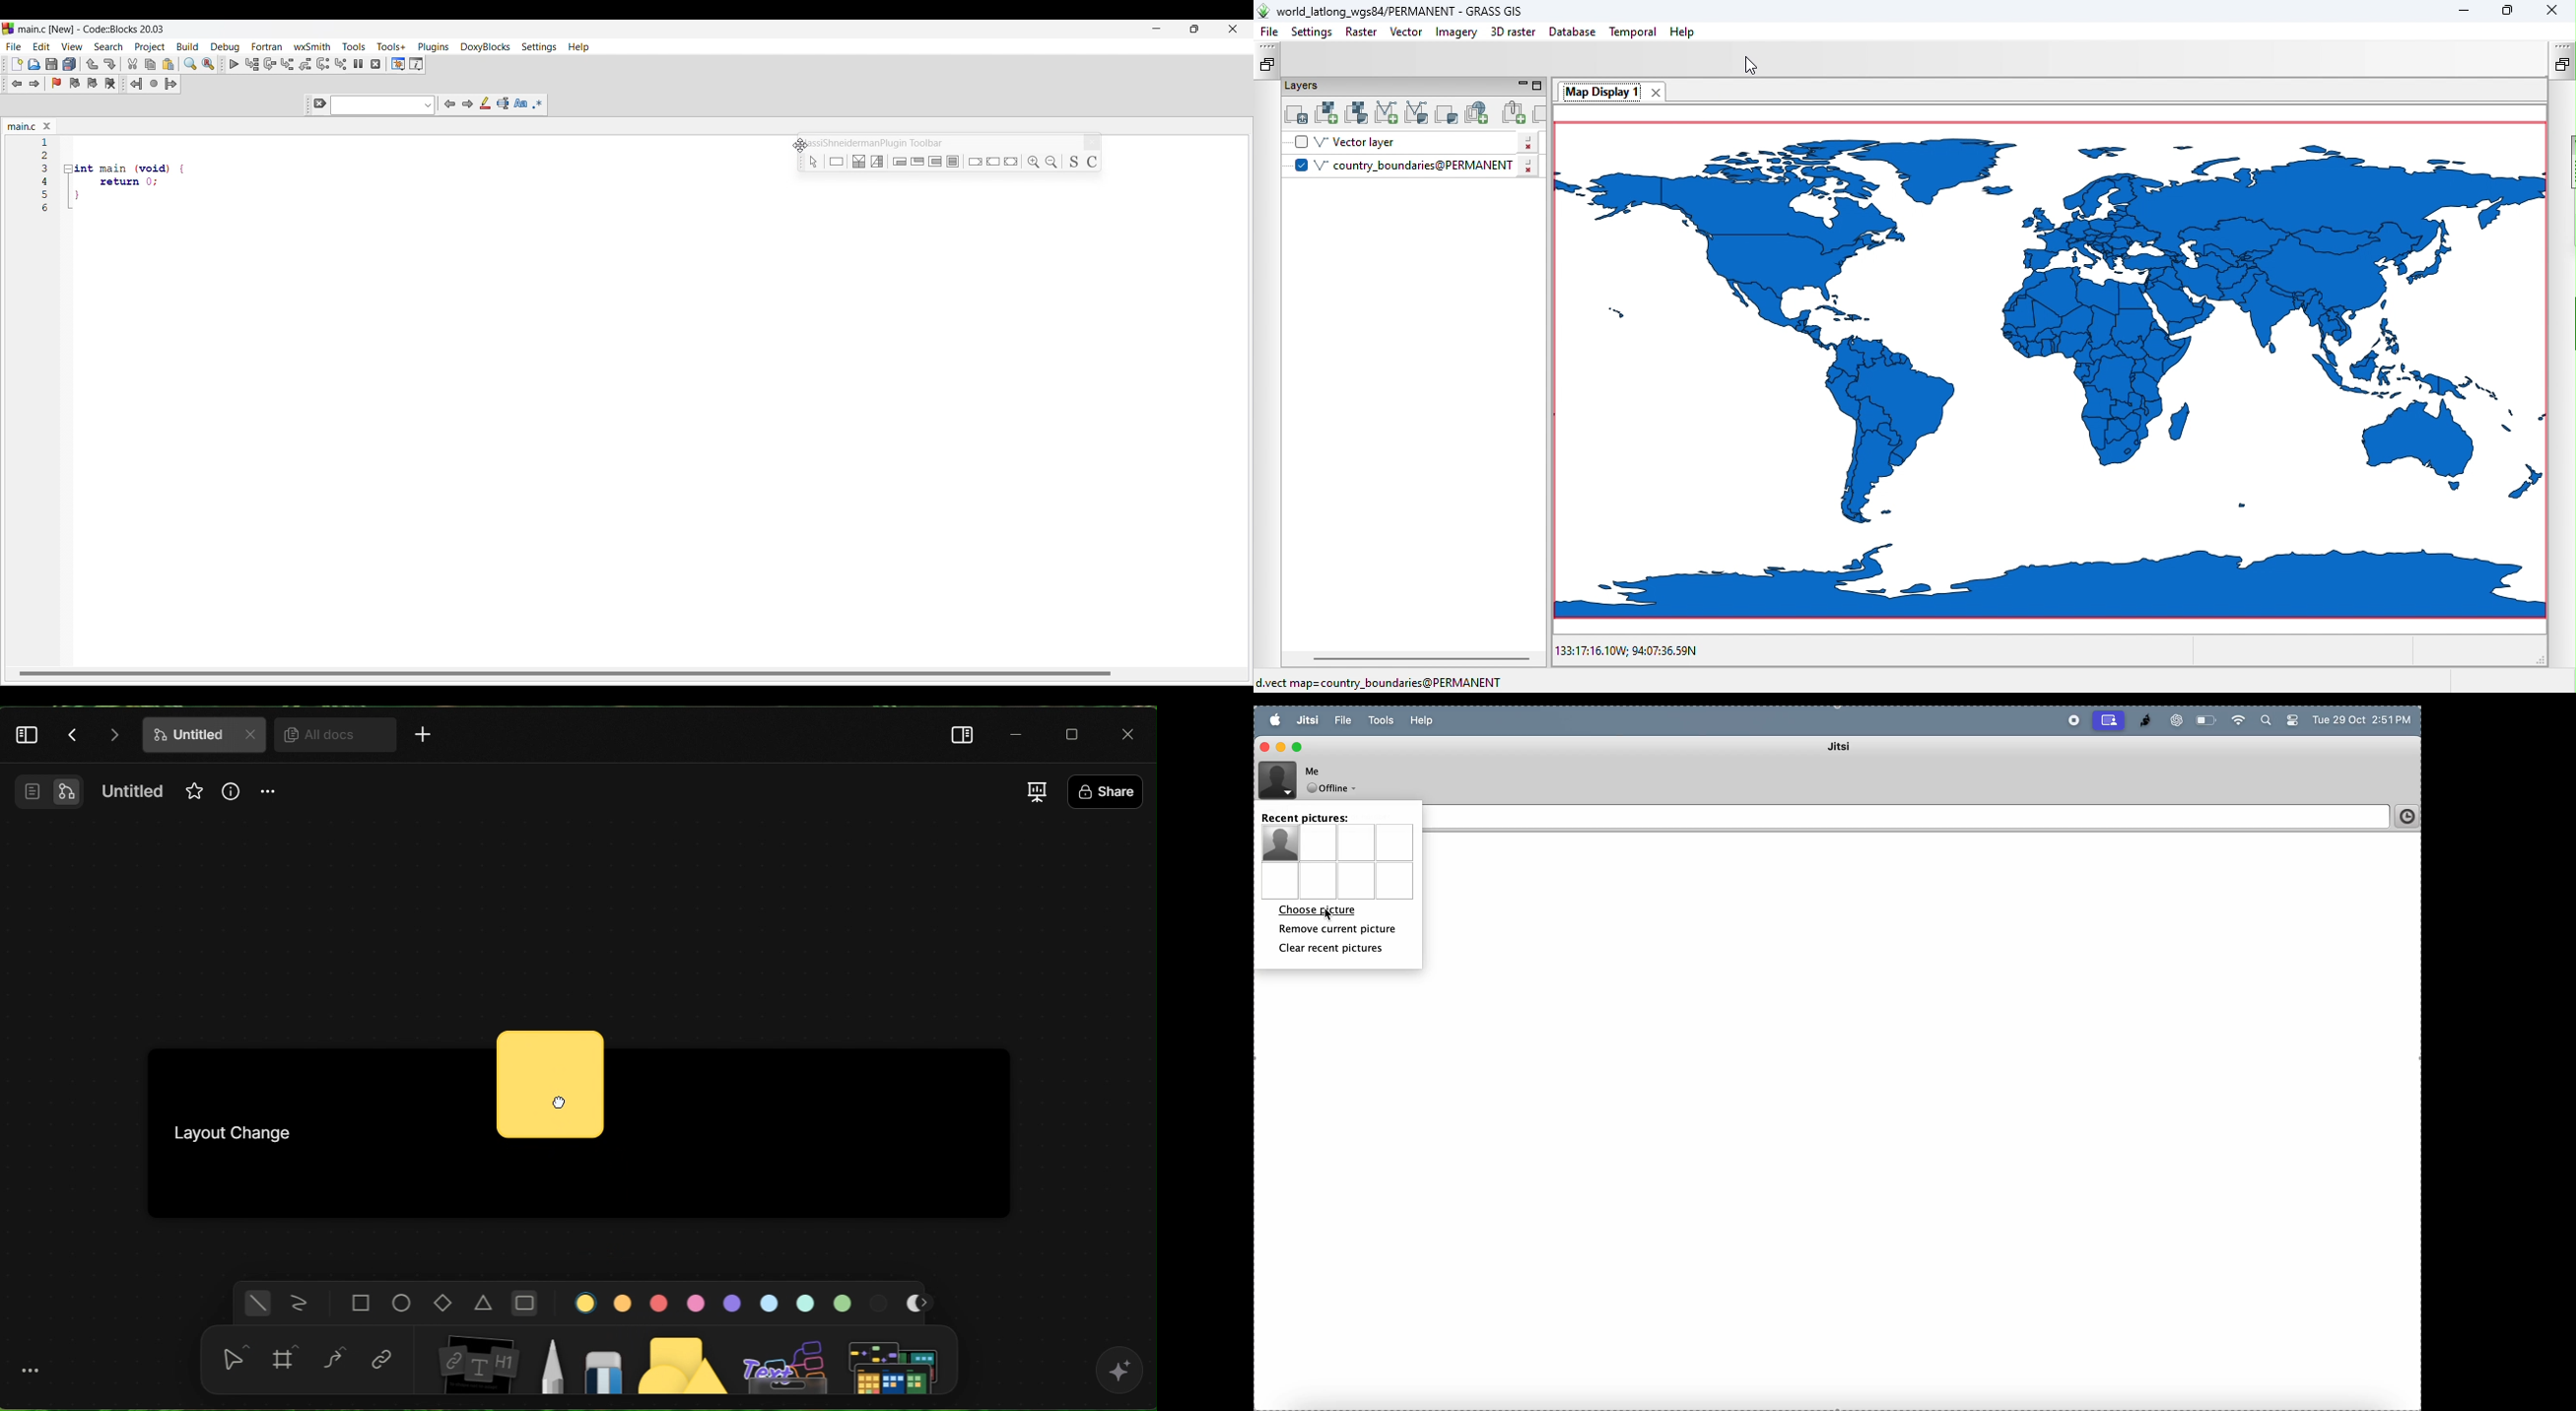 Image resolution: width=2576 pixels, height=1428 pixels. What do you see at coordinates (48, 209) in the screenshot?
I see `` at bounding box center [48, 209].